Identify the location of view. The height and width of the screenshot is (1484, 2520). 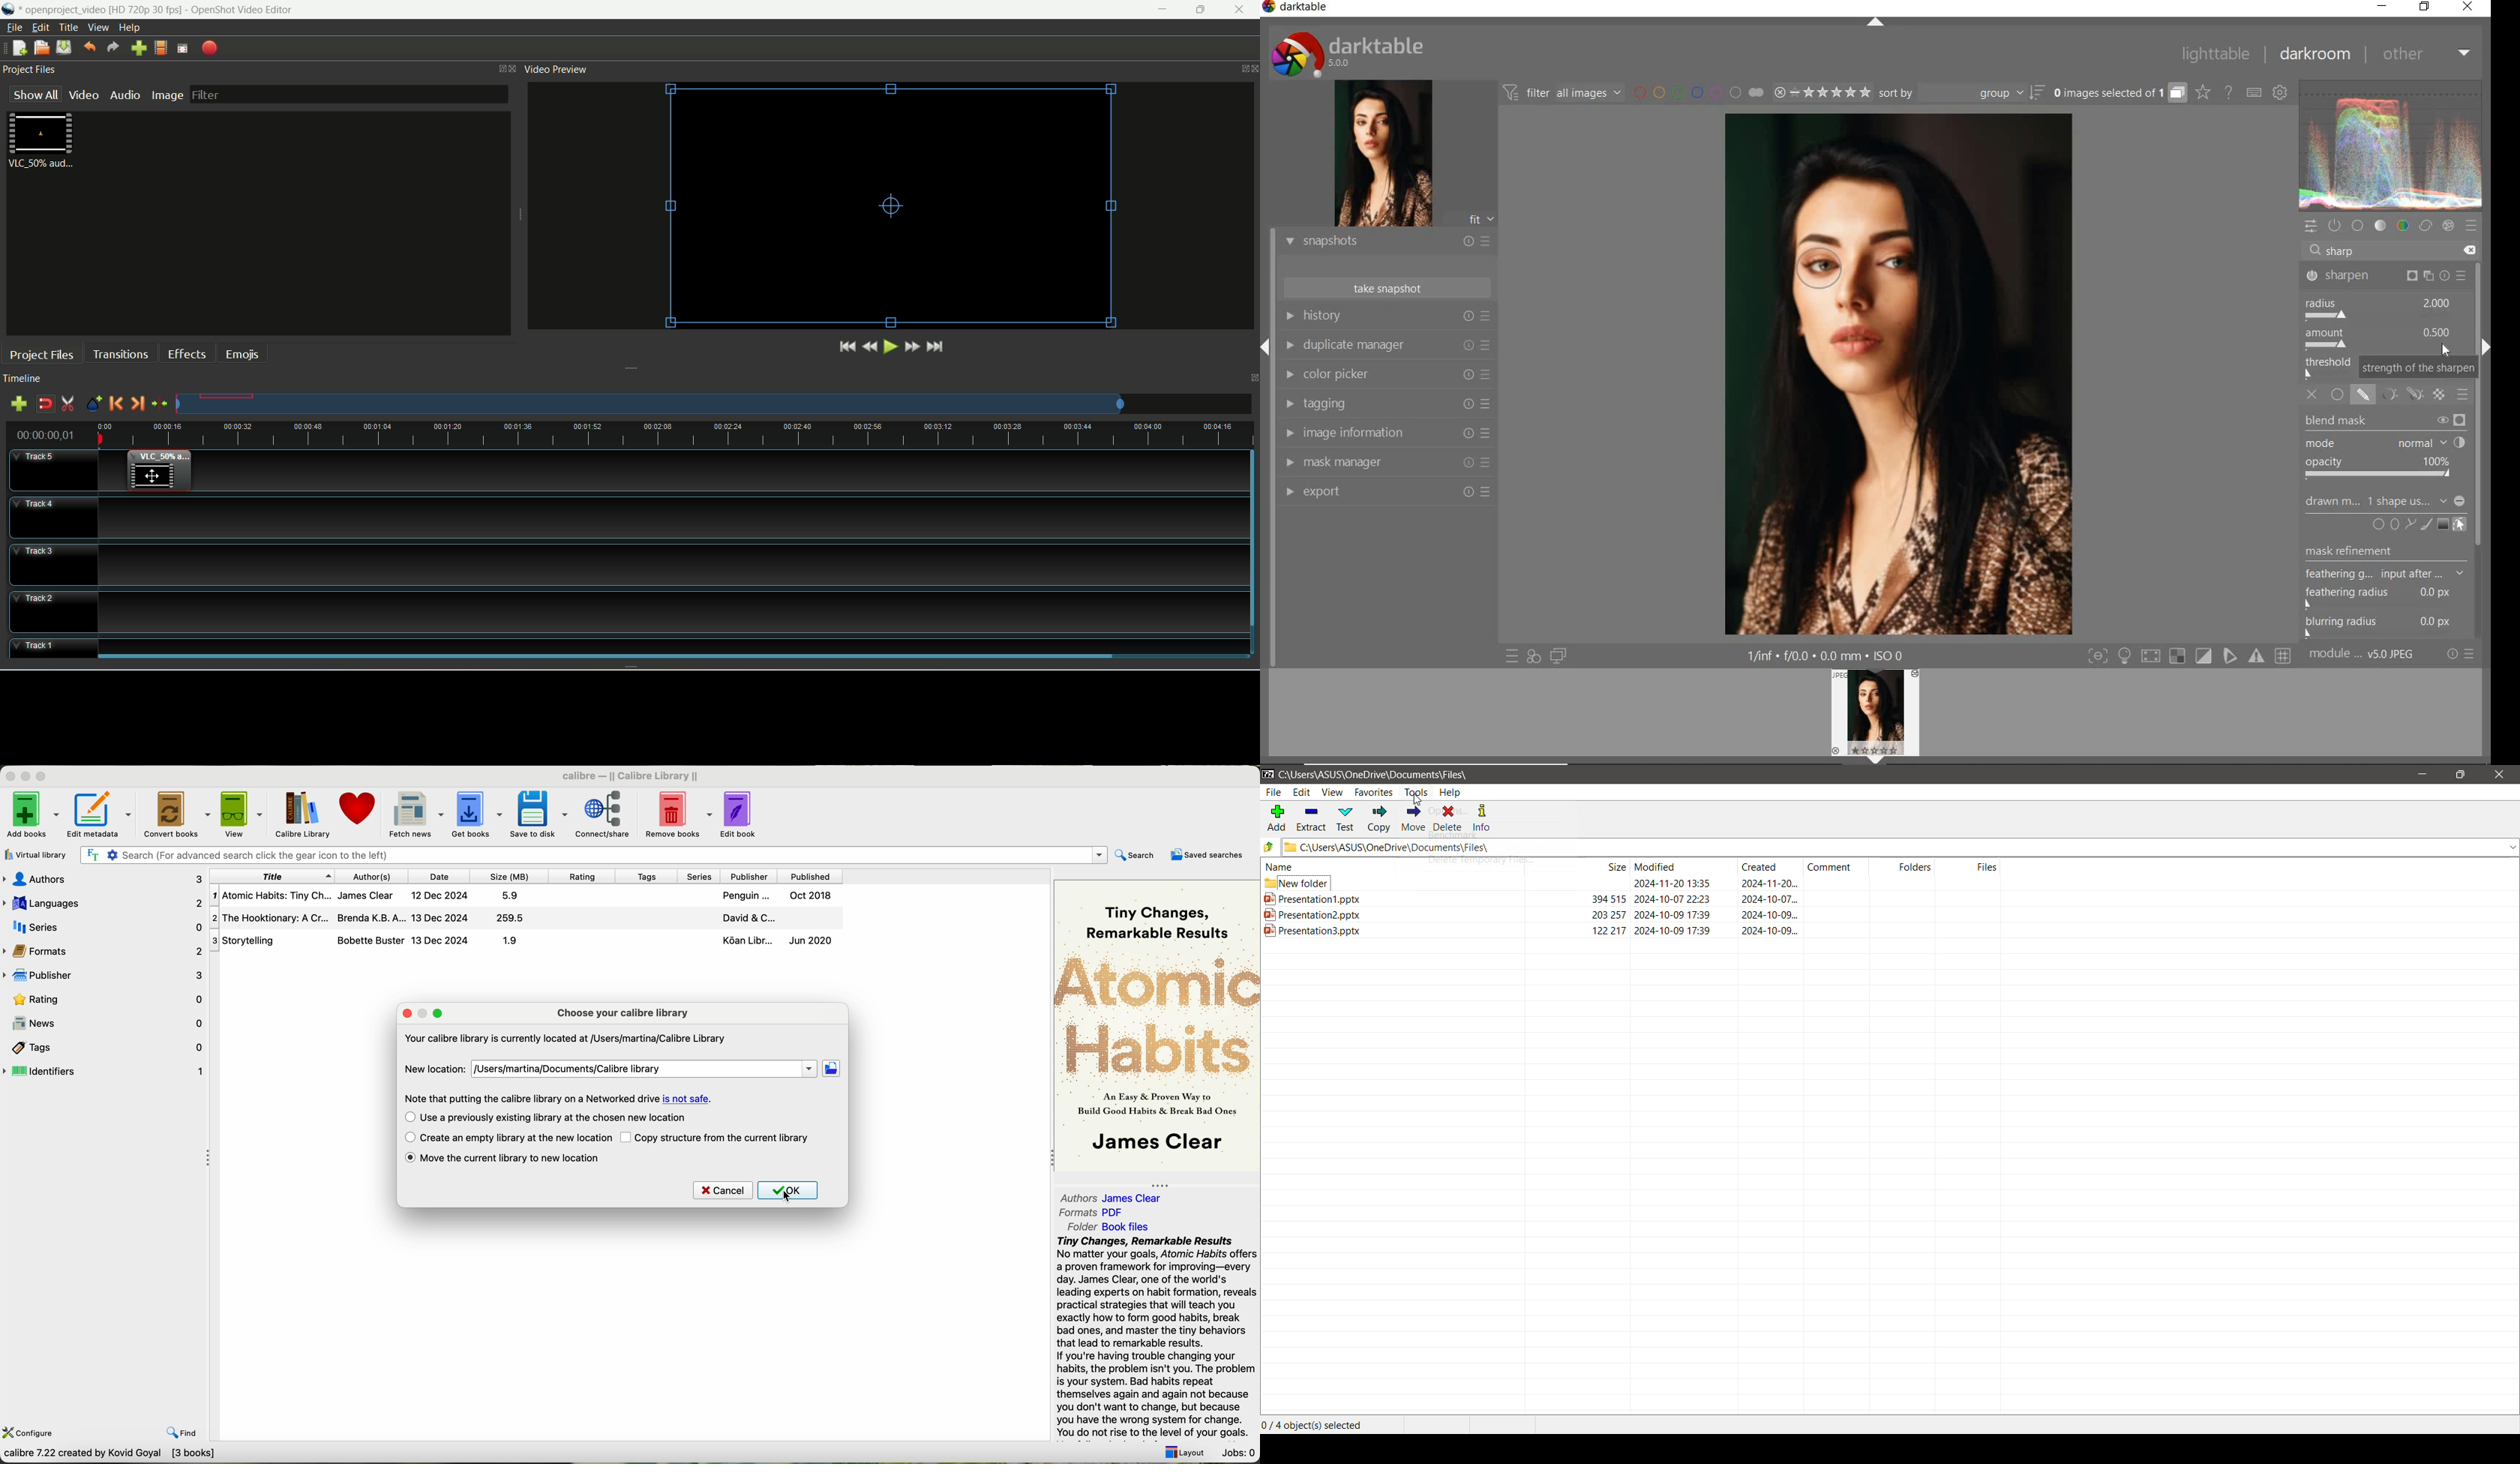
(99, 27).